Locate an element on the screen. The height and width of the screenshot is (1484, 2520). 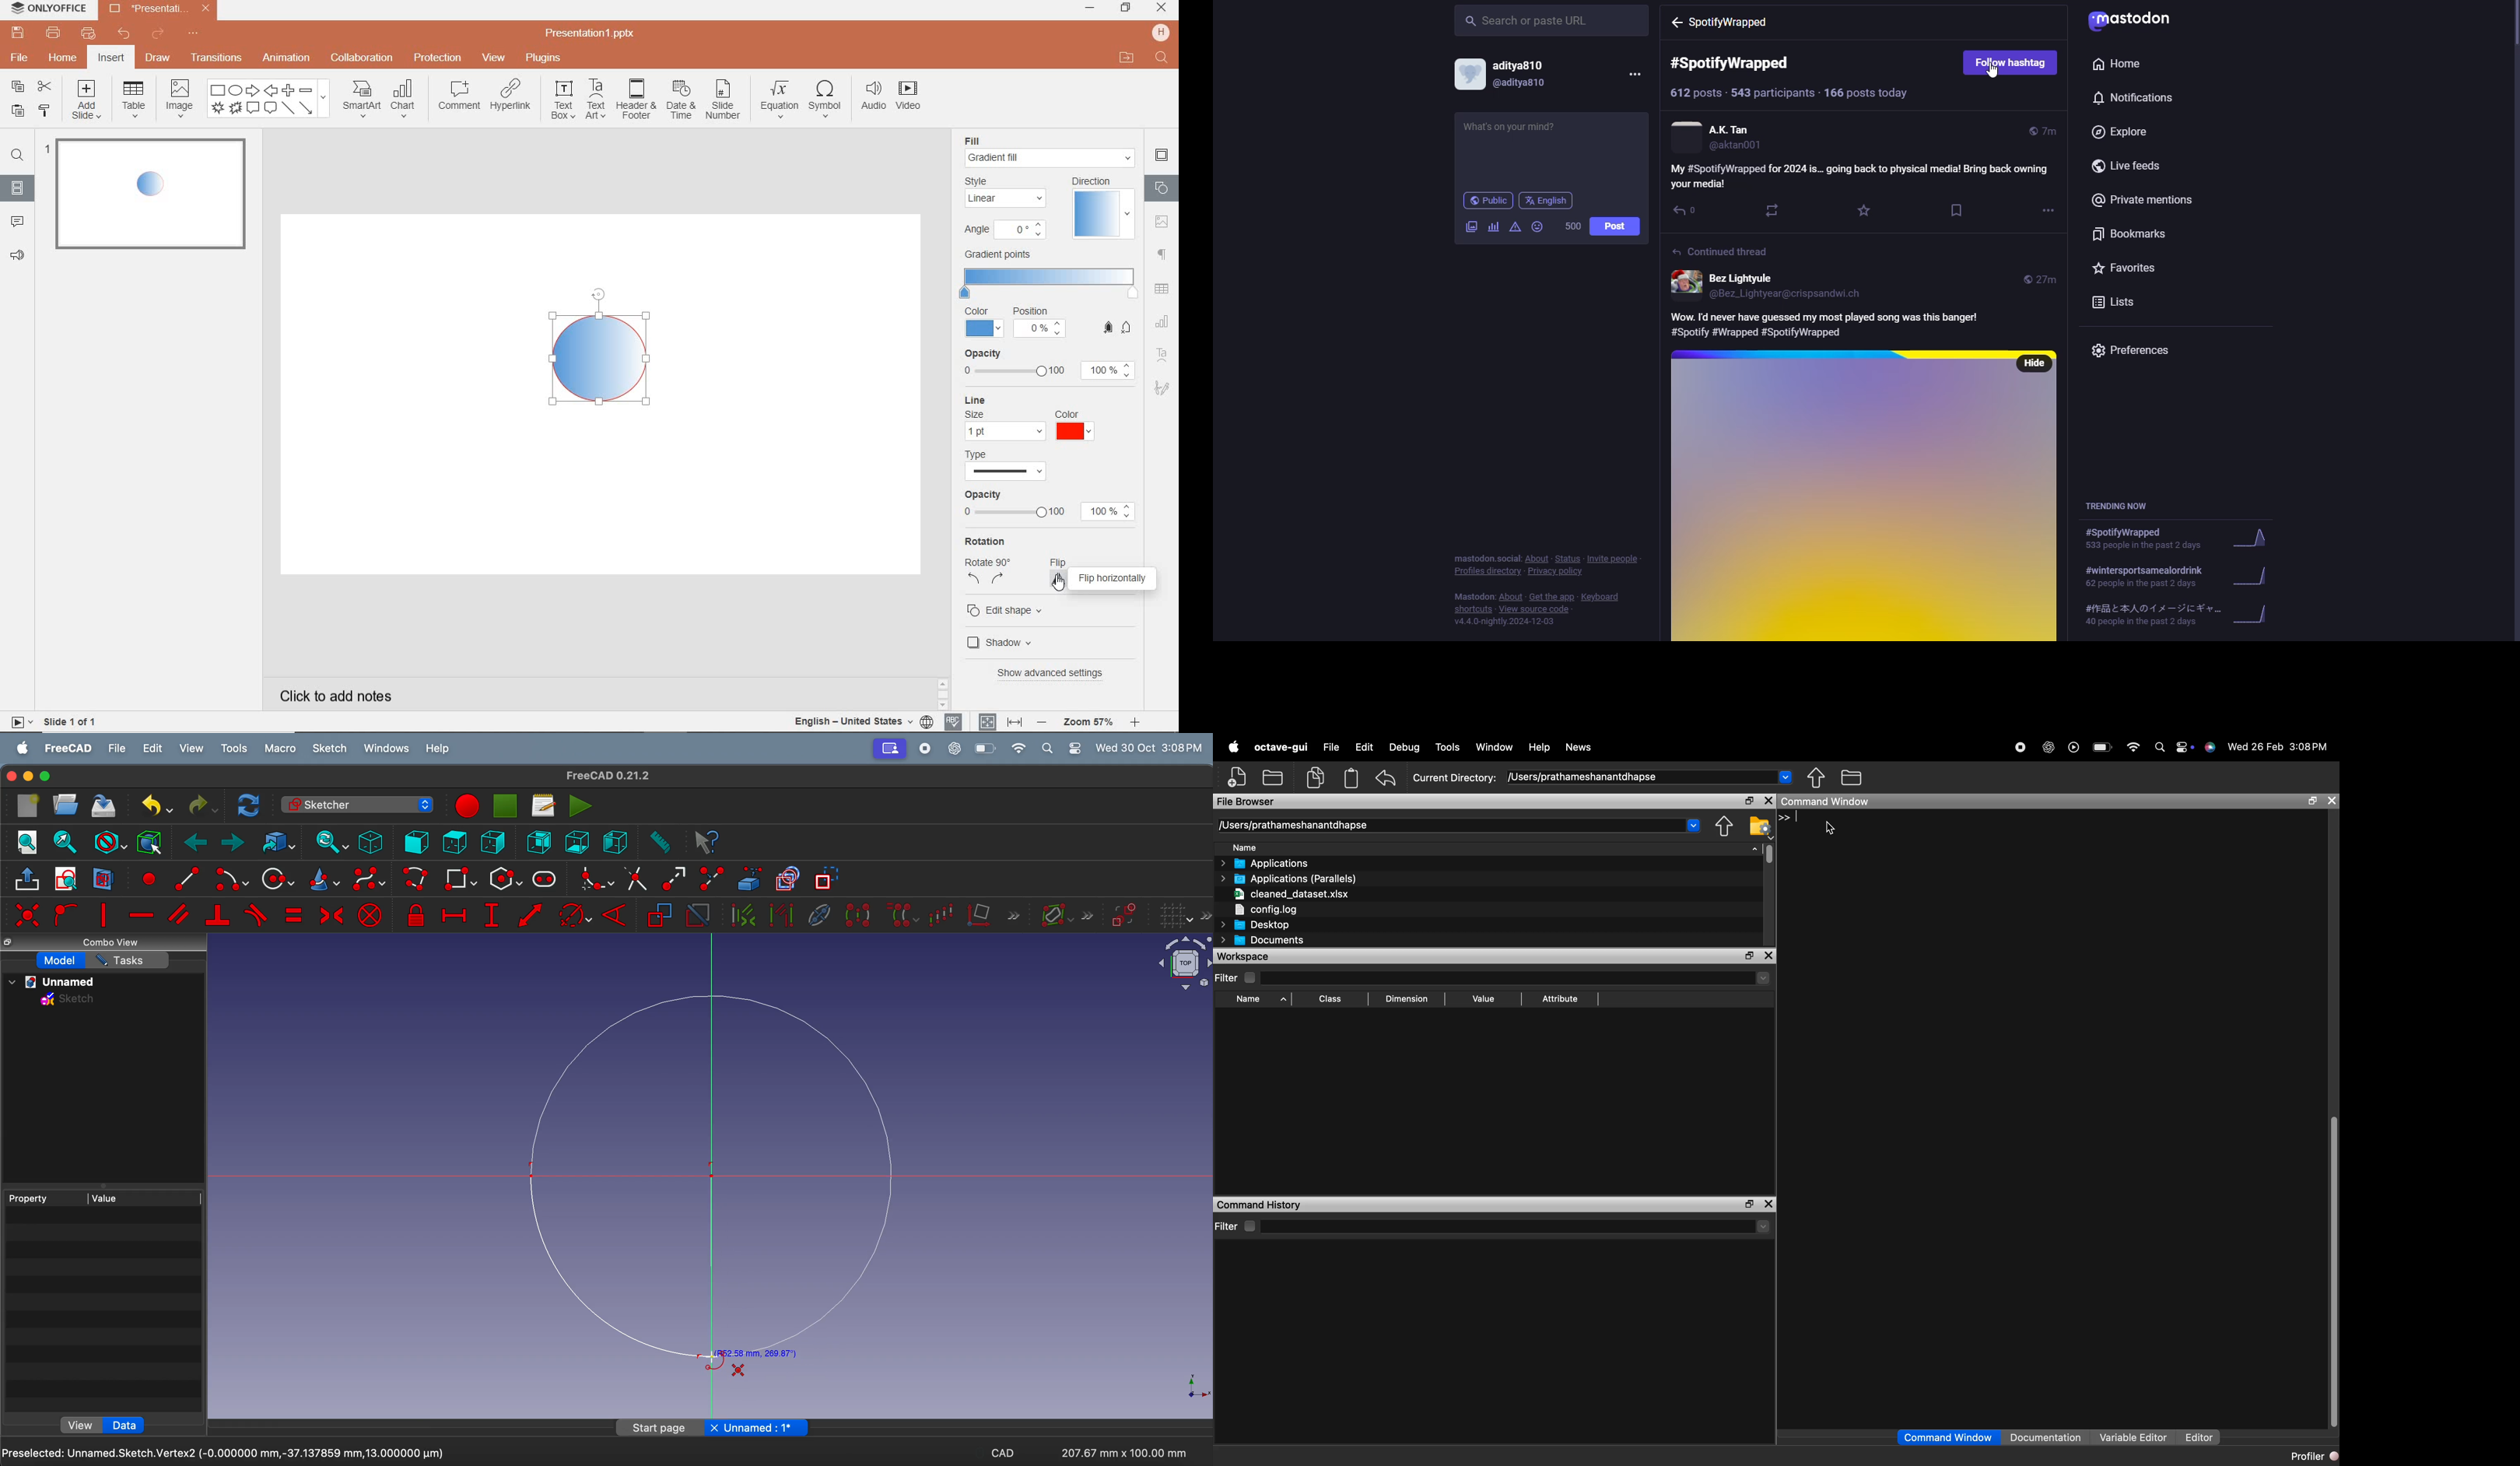
tools is located at coordinates (237, 749).